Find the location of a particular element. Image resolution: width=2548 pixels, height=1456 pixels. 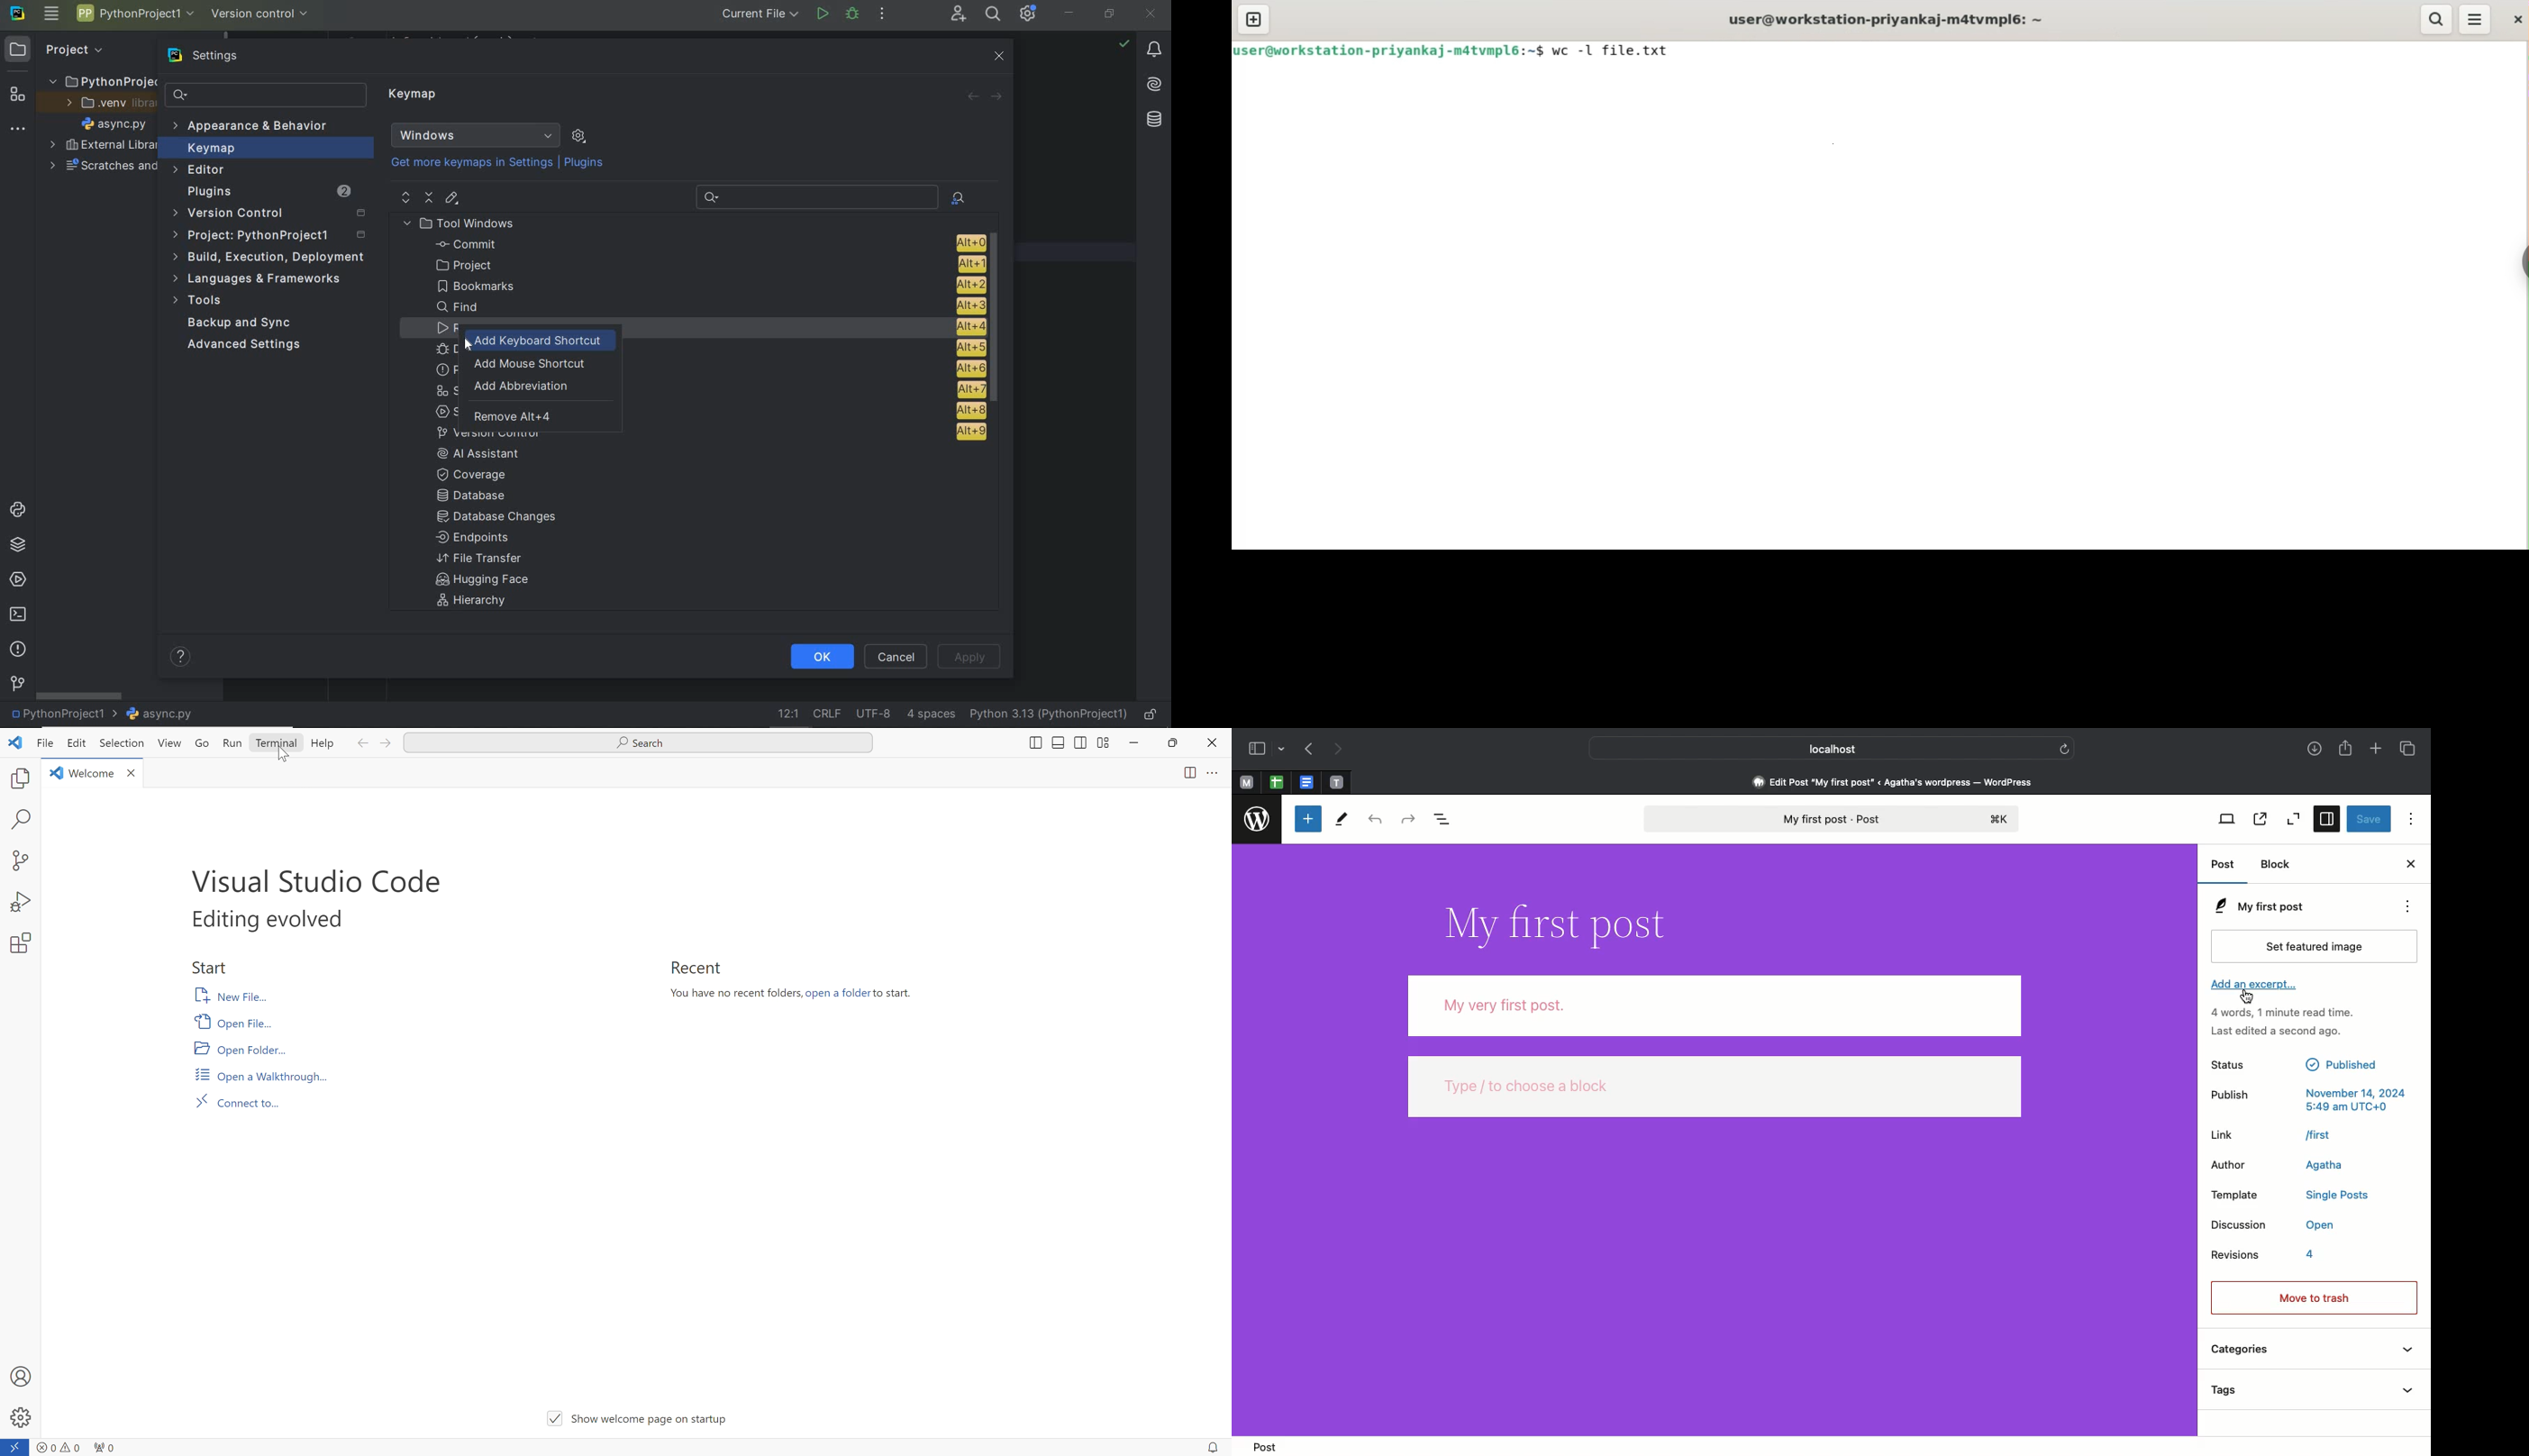

Document overview is located at coordinates (1448, 820).